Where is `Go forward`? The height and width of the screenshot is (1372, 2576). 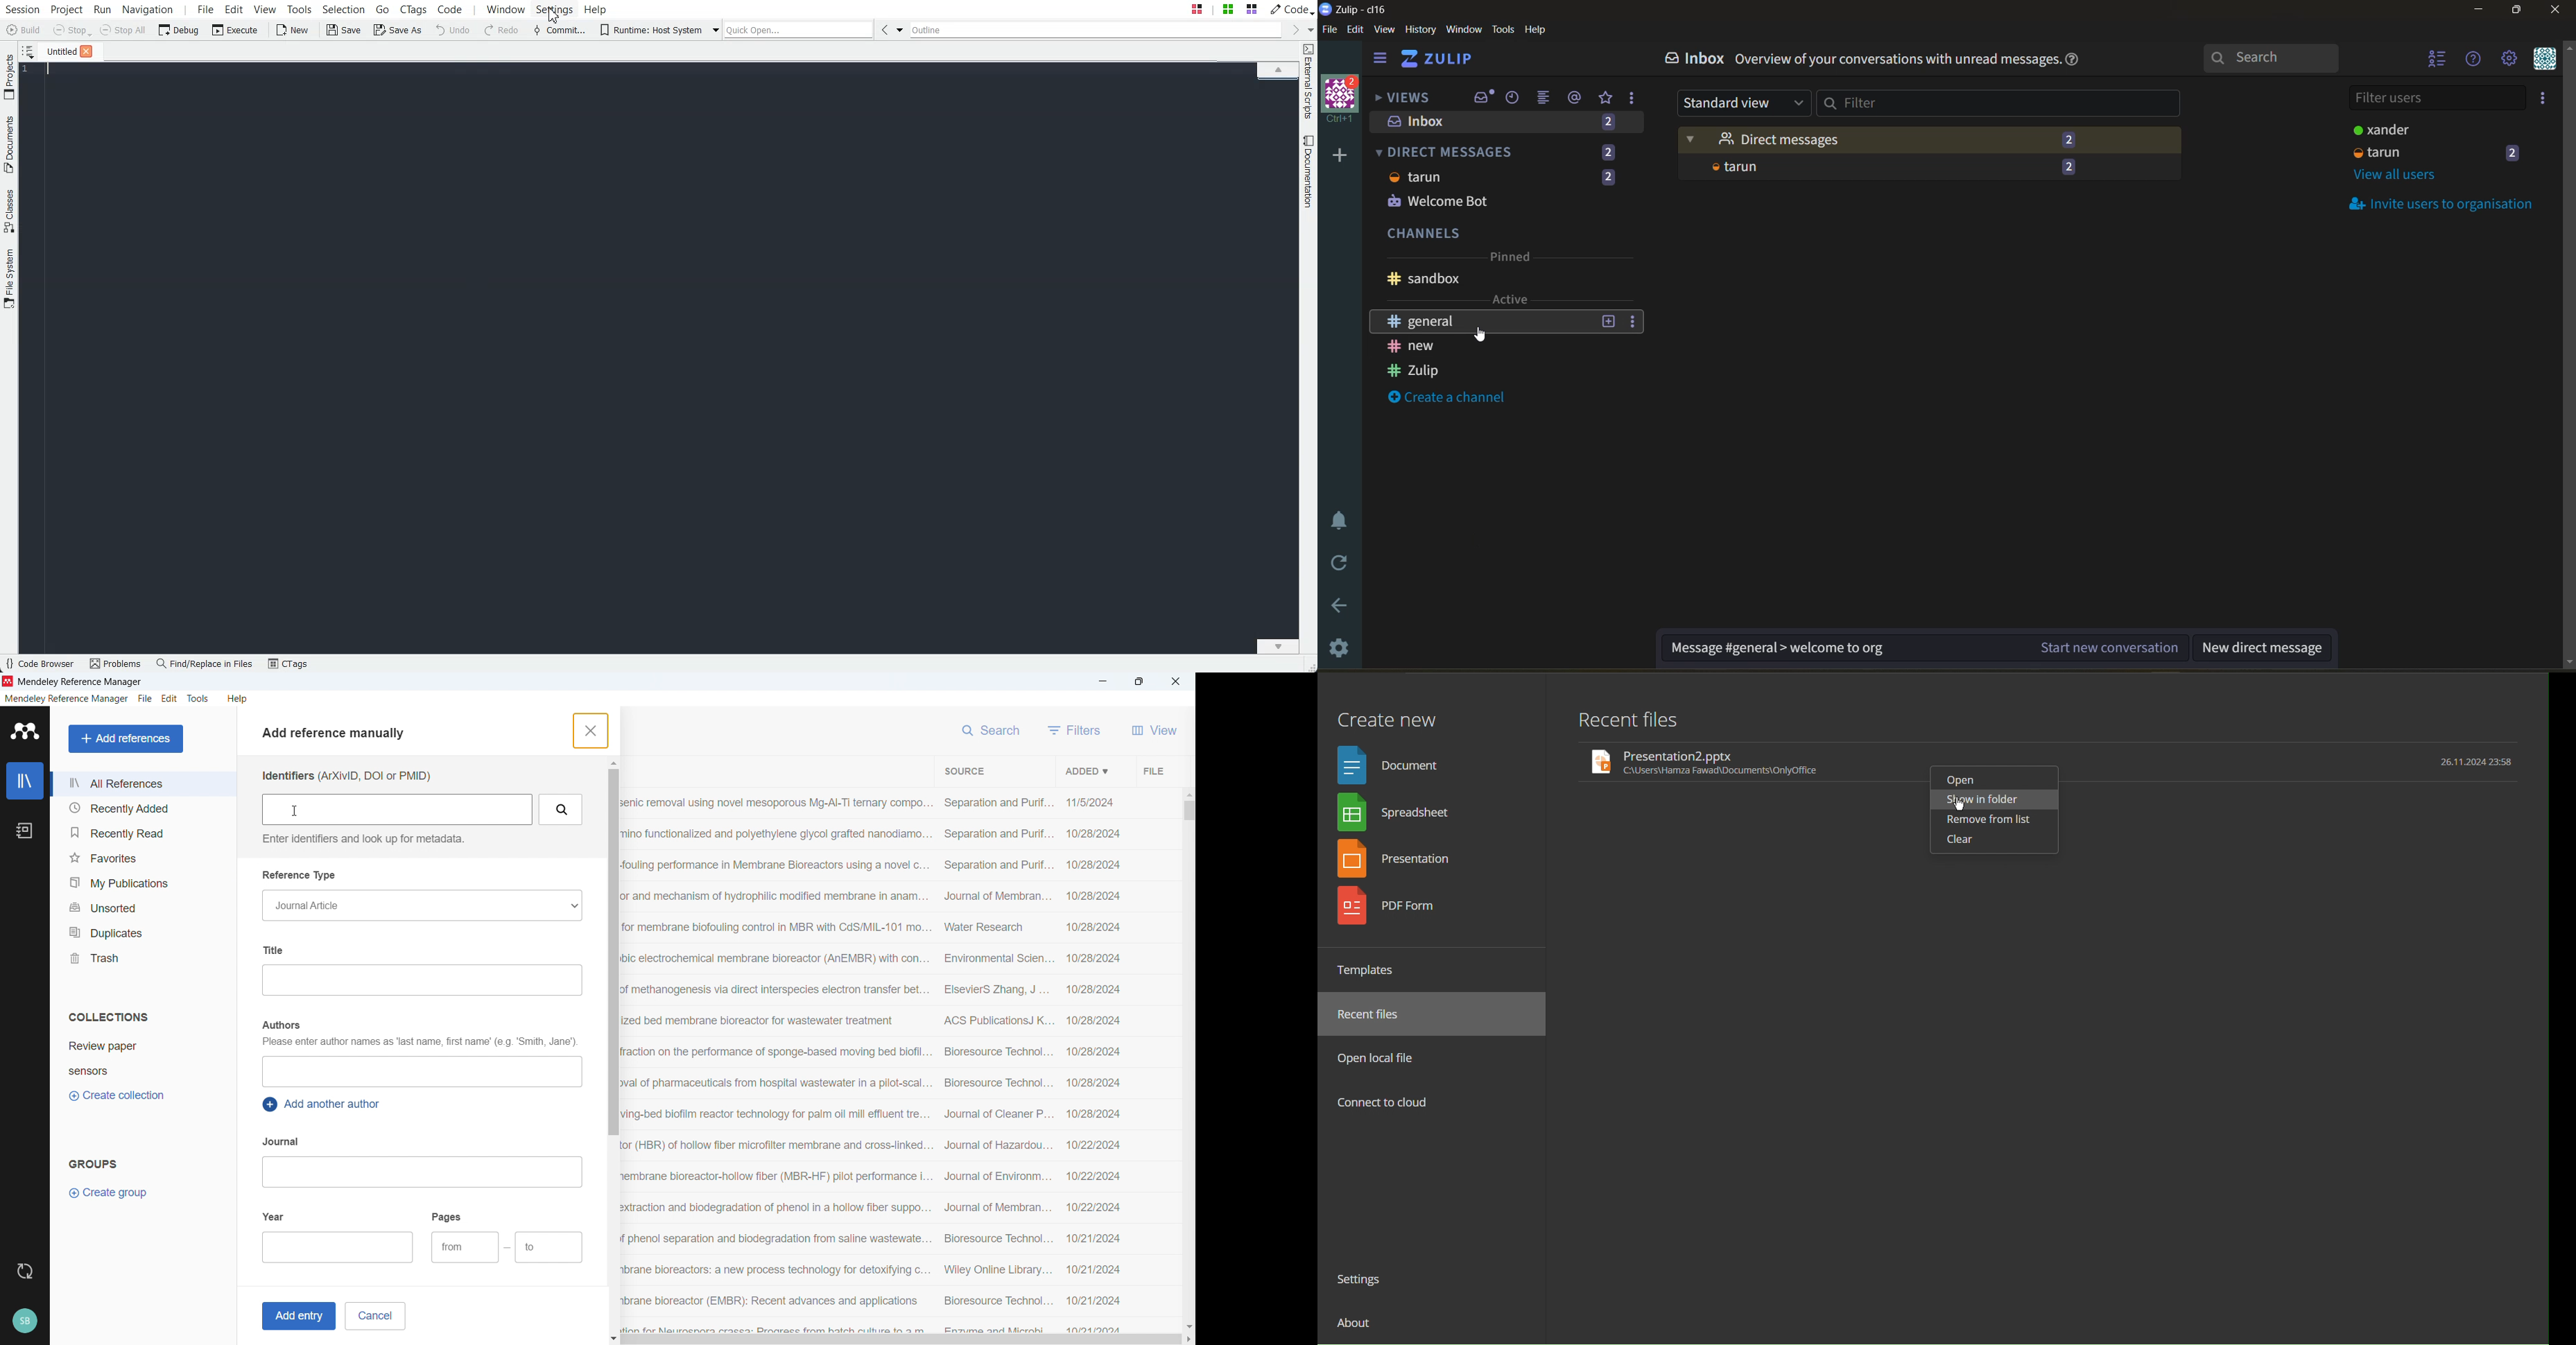
Go forward is located at coordinates (1293, 30).